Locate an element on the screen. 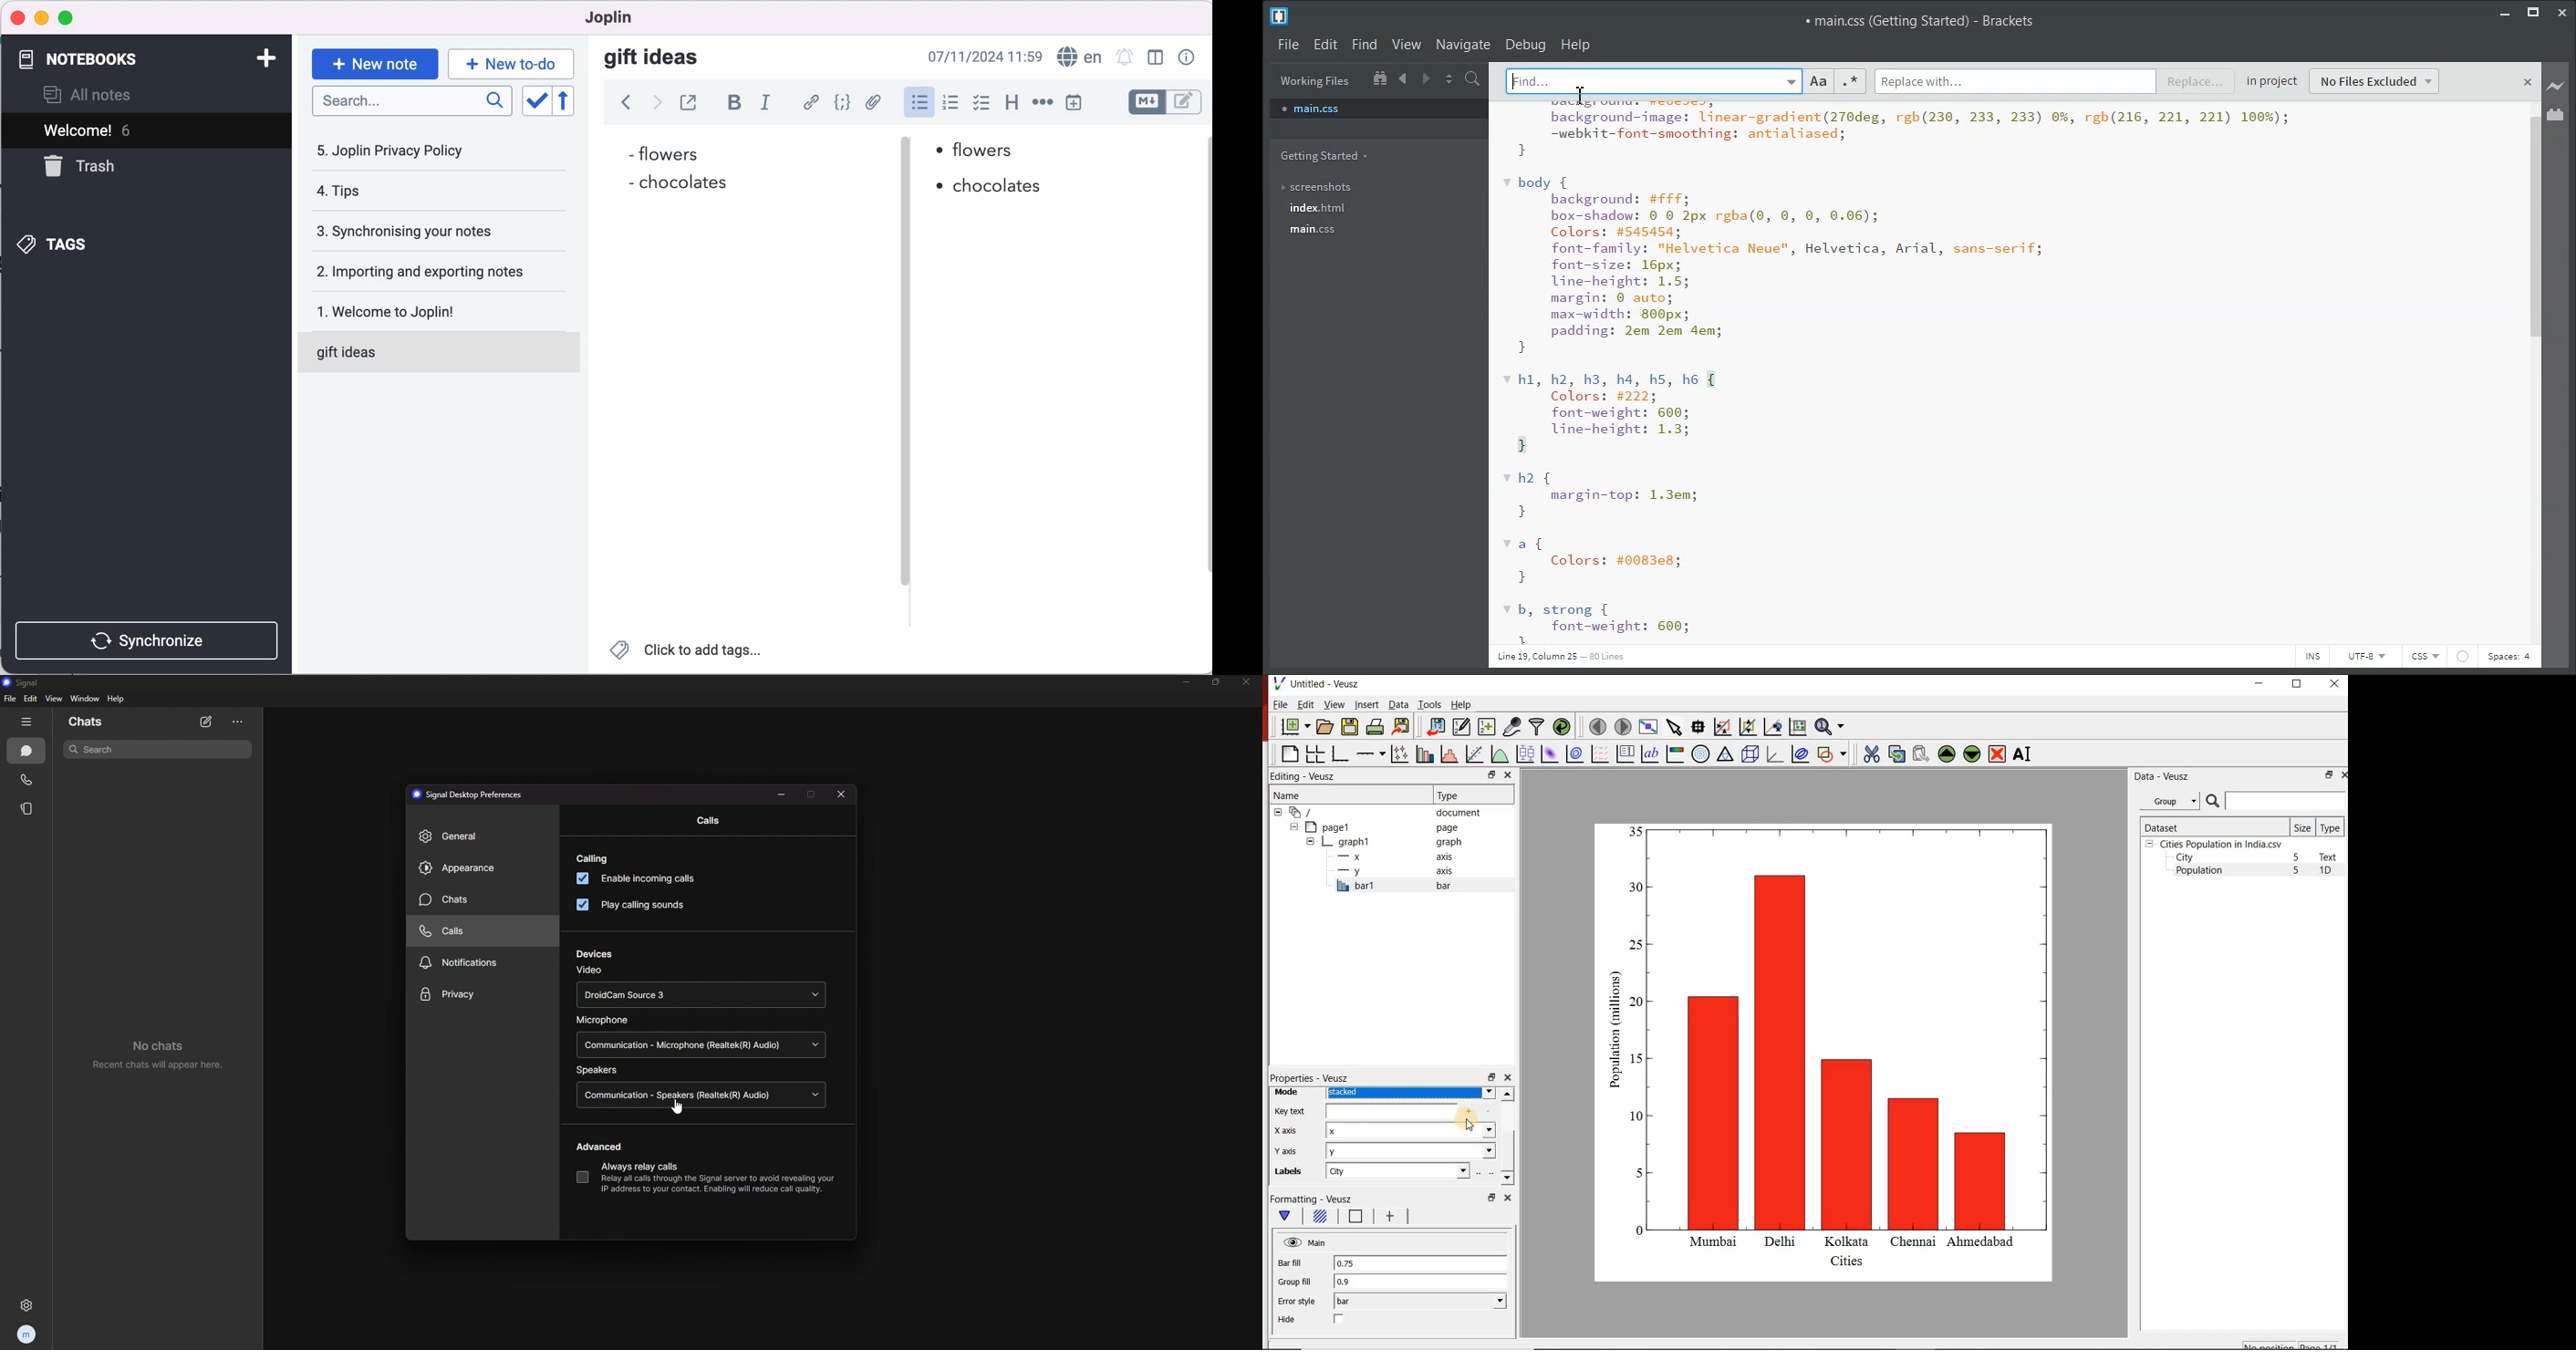 The height and width of the screenshot is (1372, 2576). tags is located at coordinates (65, 243).